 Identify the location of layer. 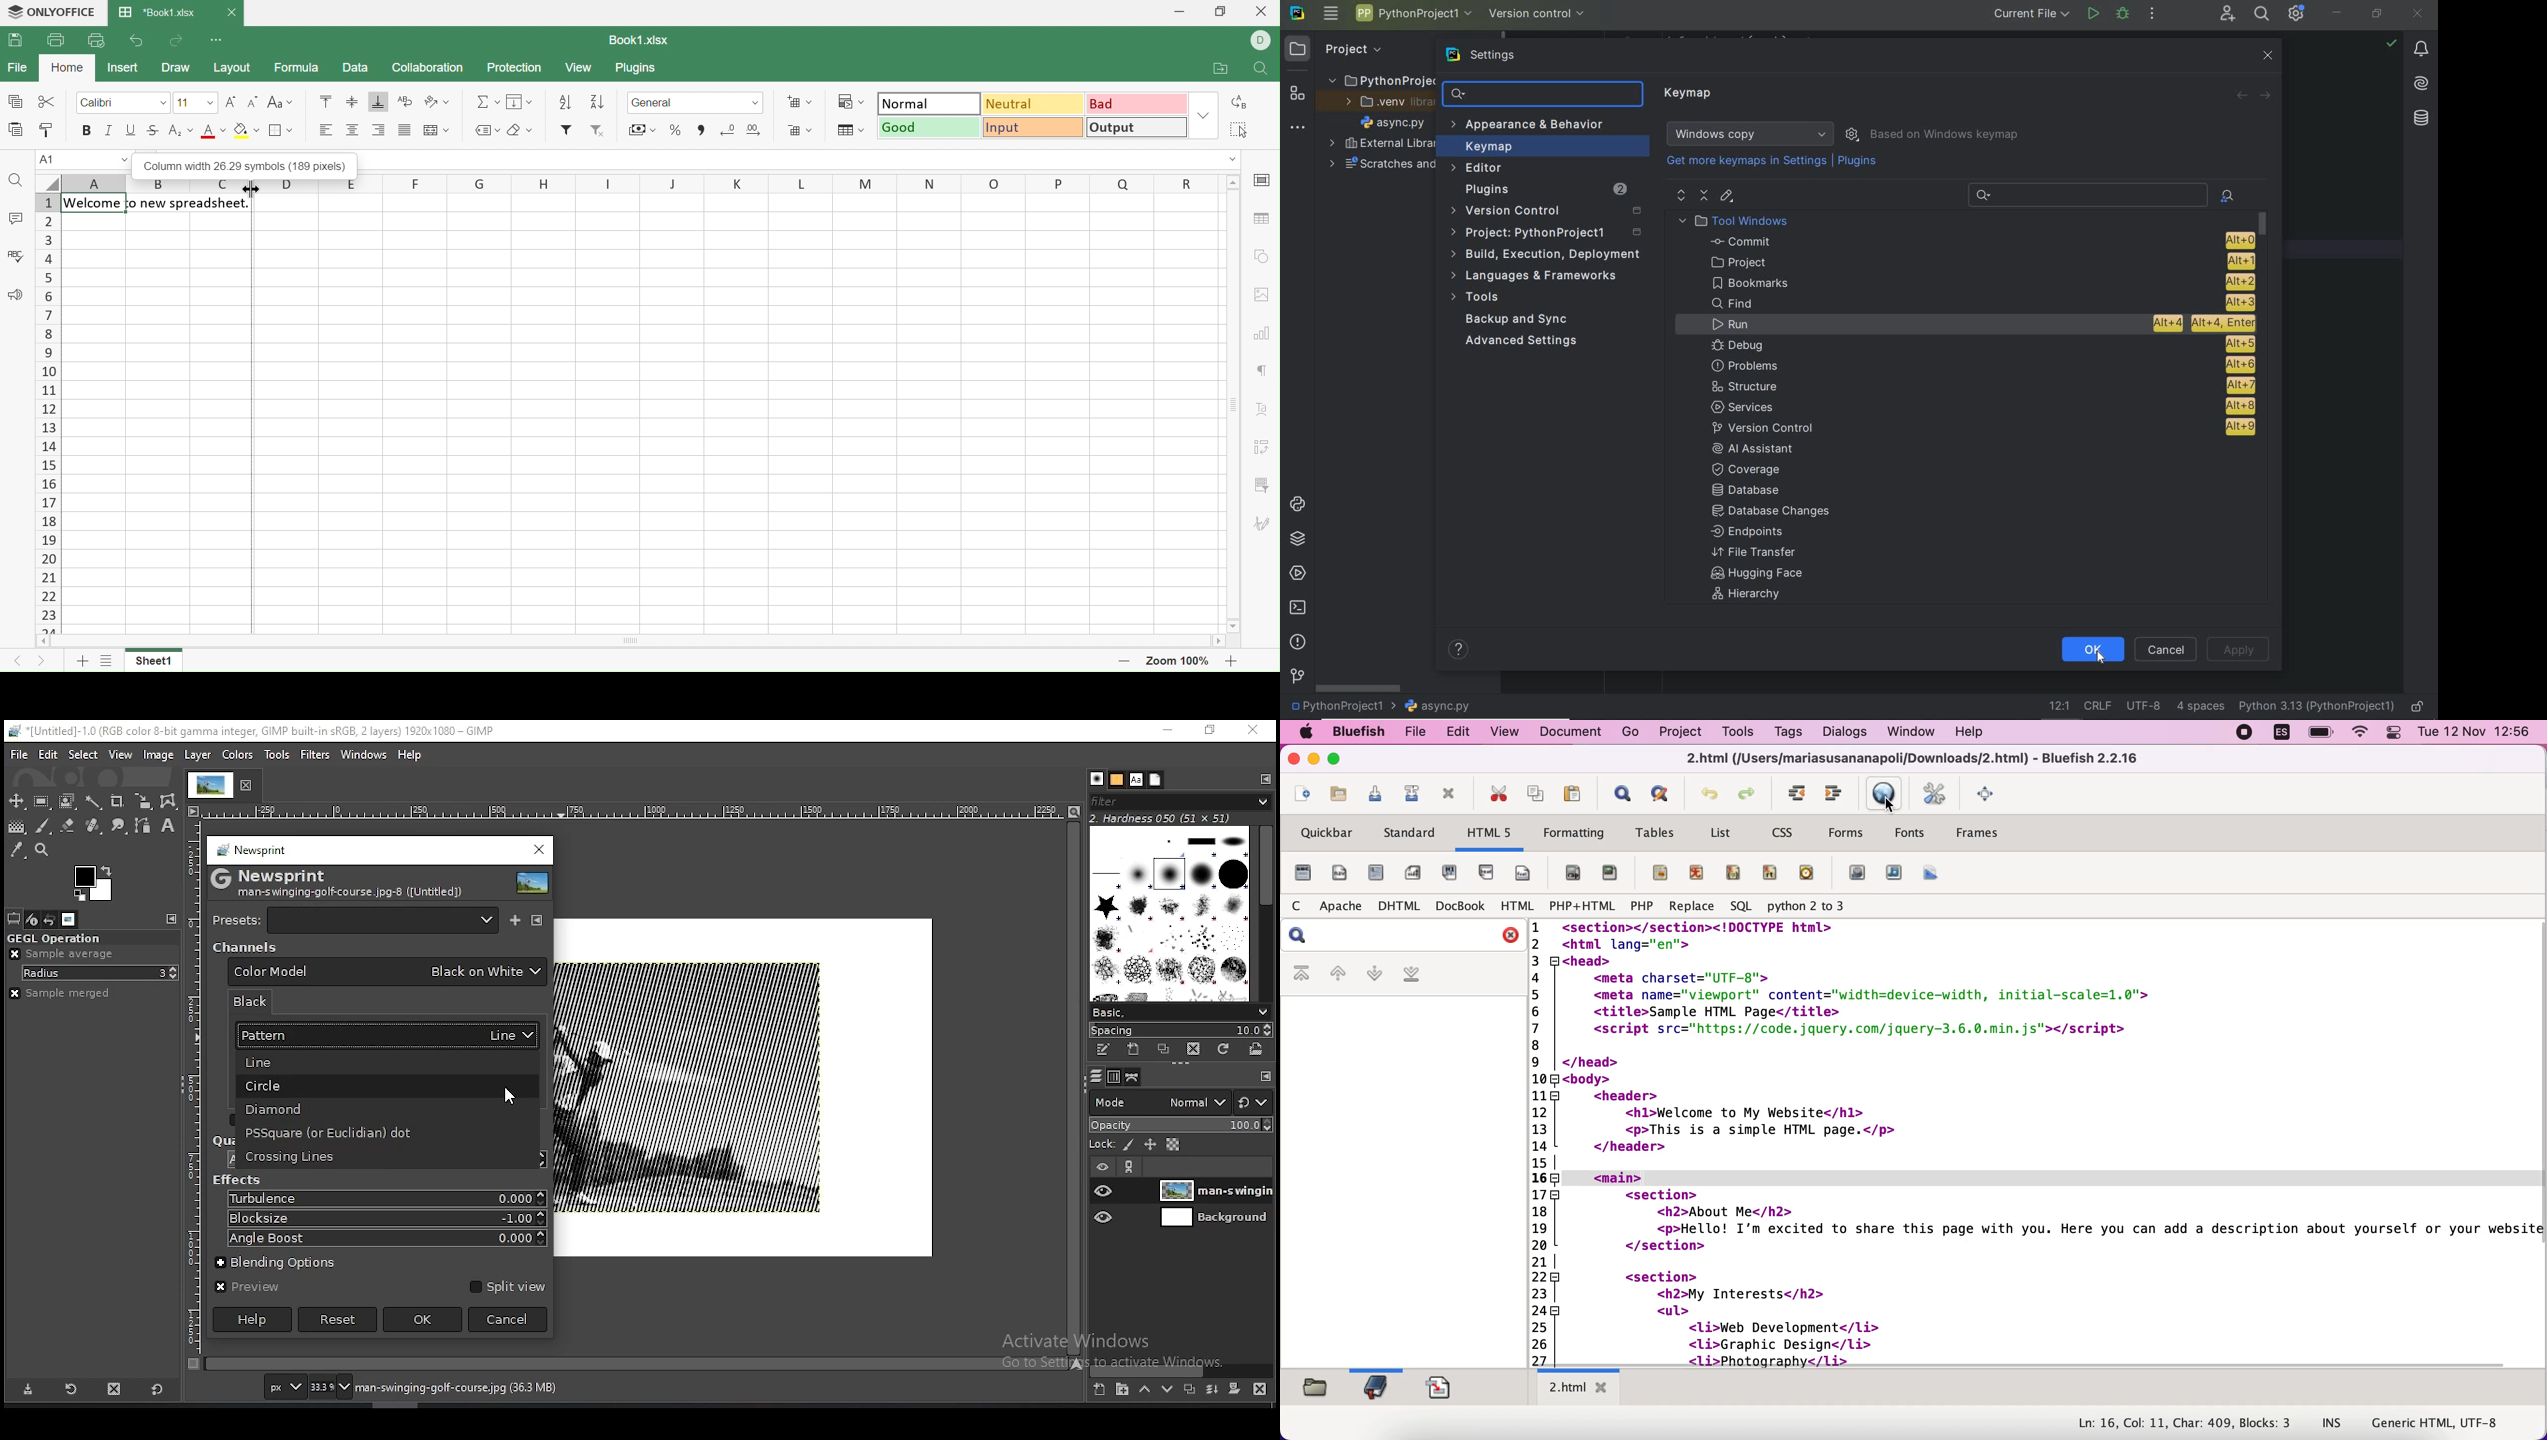
(200, 756).